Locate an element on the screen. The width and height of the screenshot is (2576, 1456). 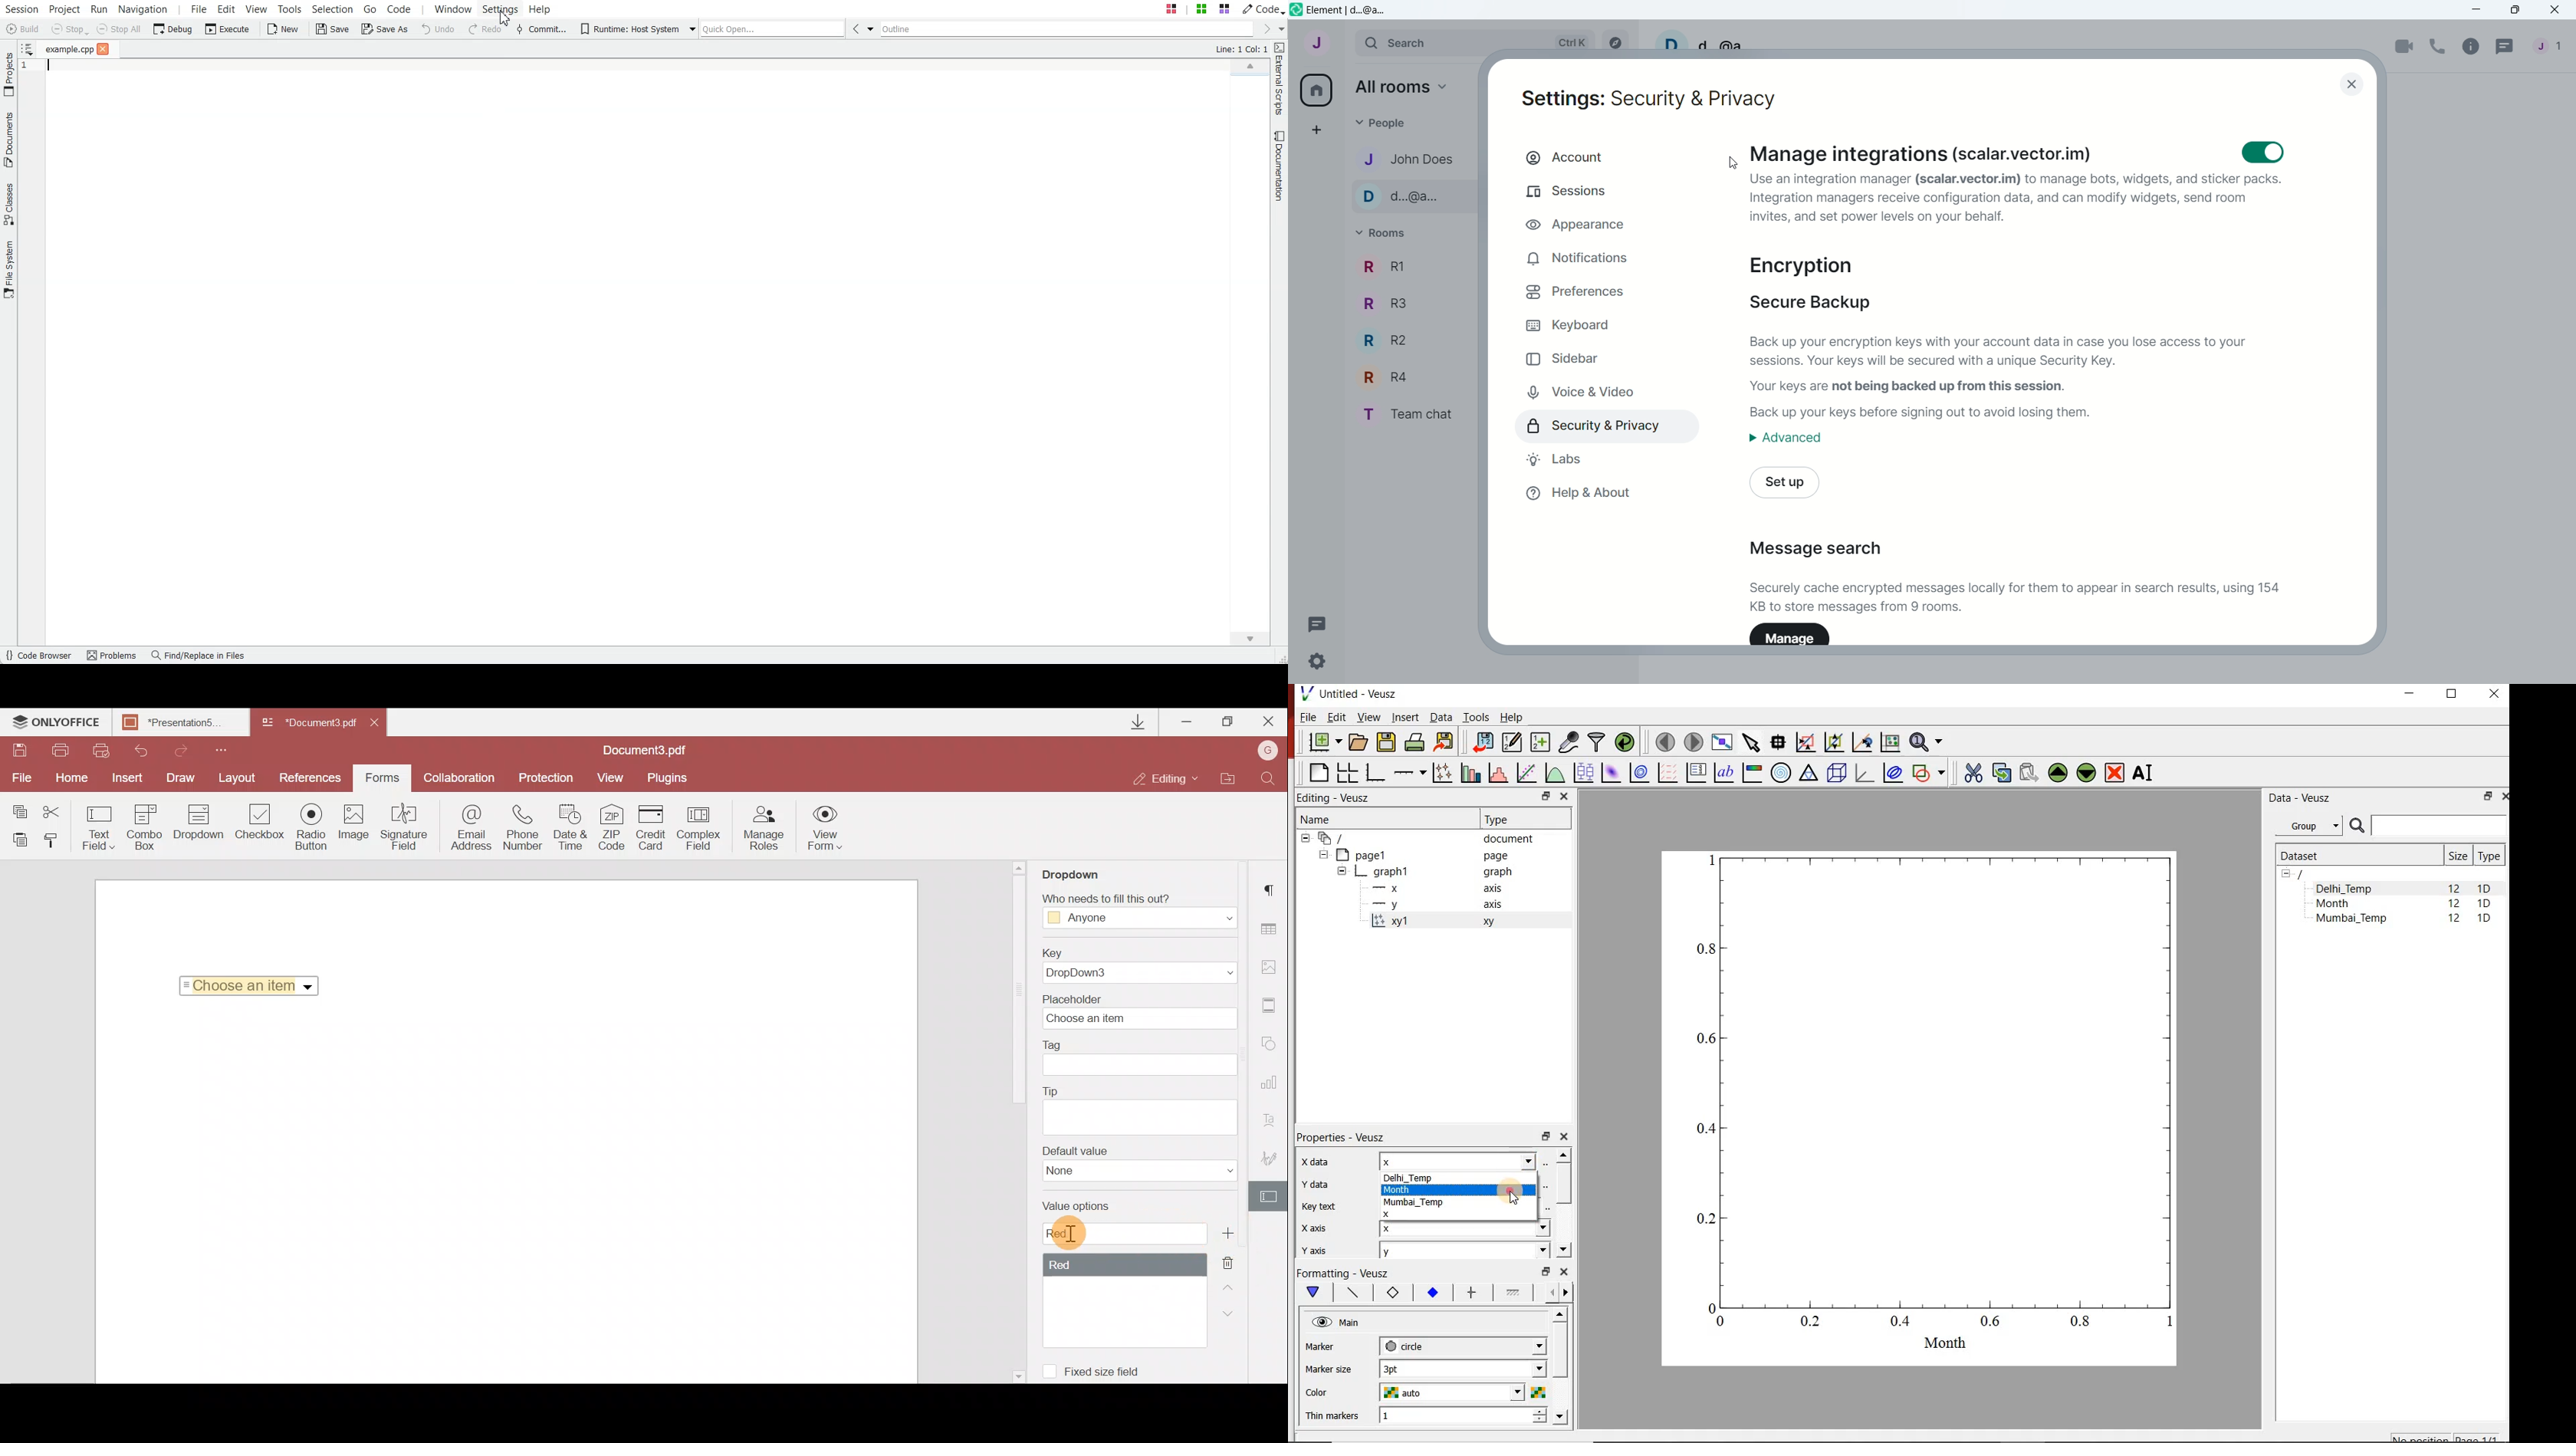
help & about is located at coordinates (1581, 494).